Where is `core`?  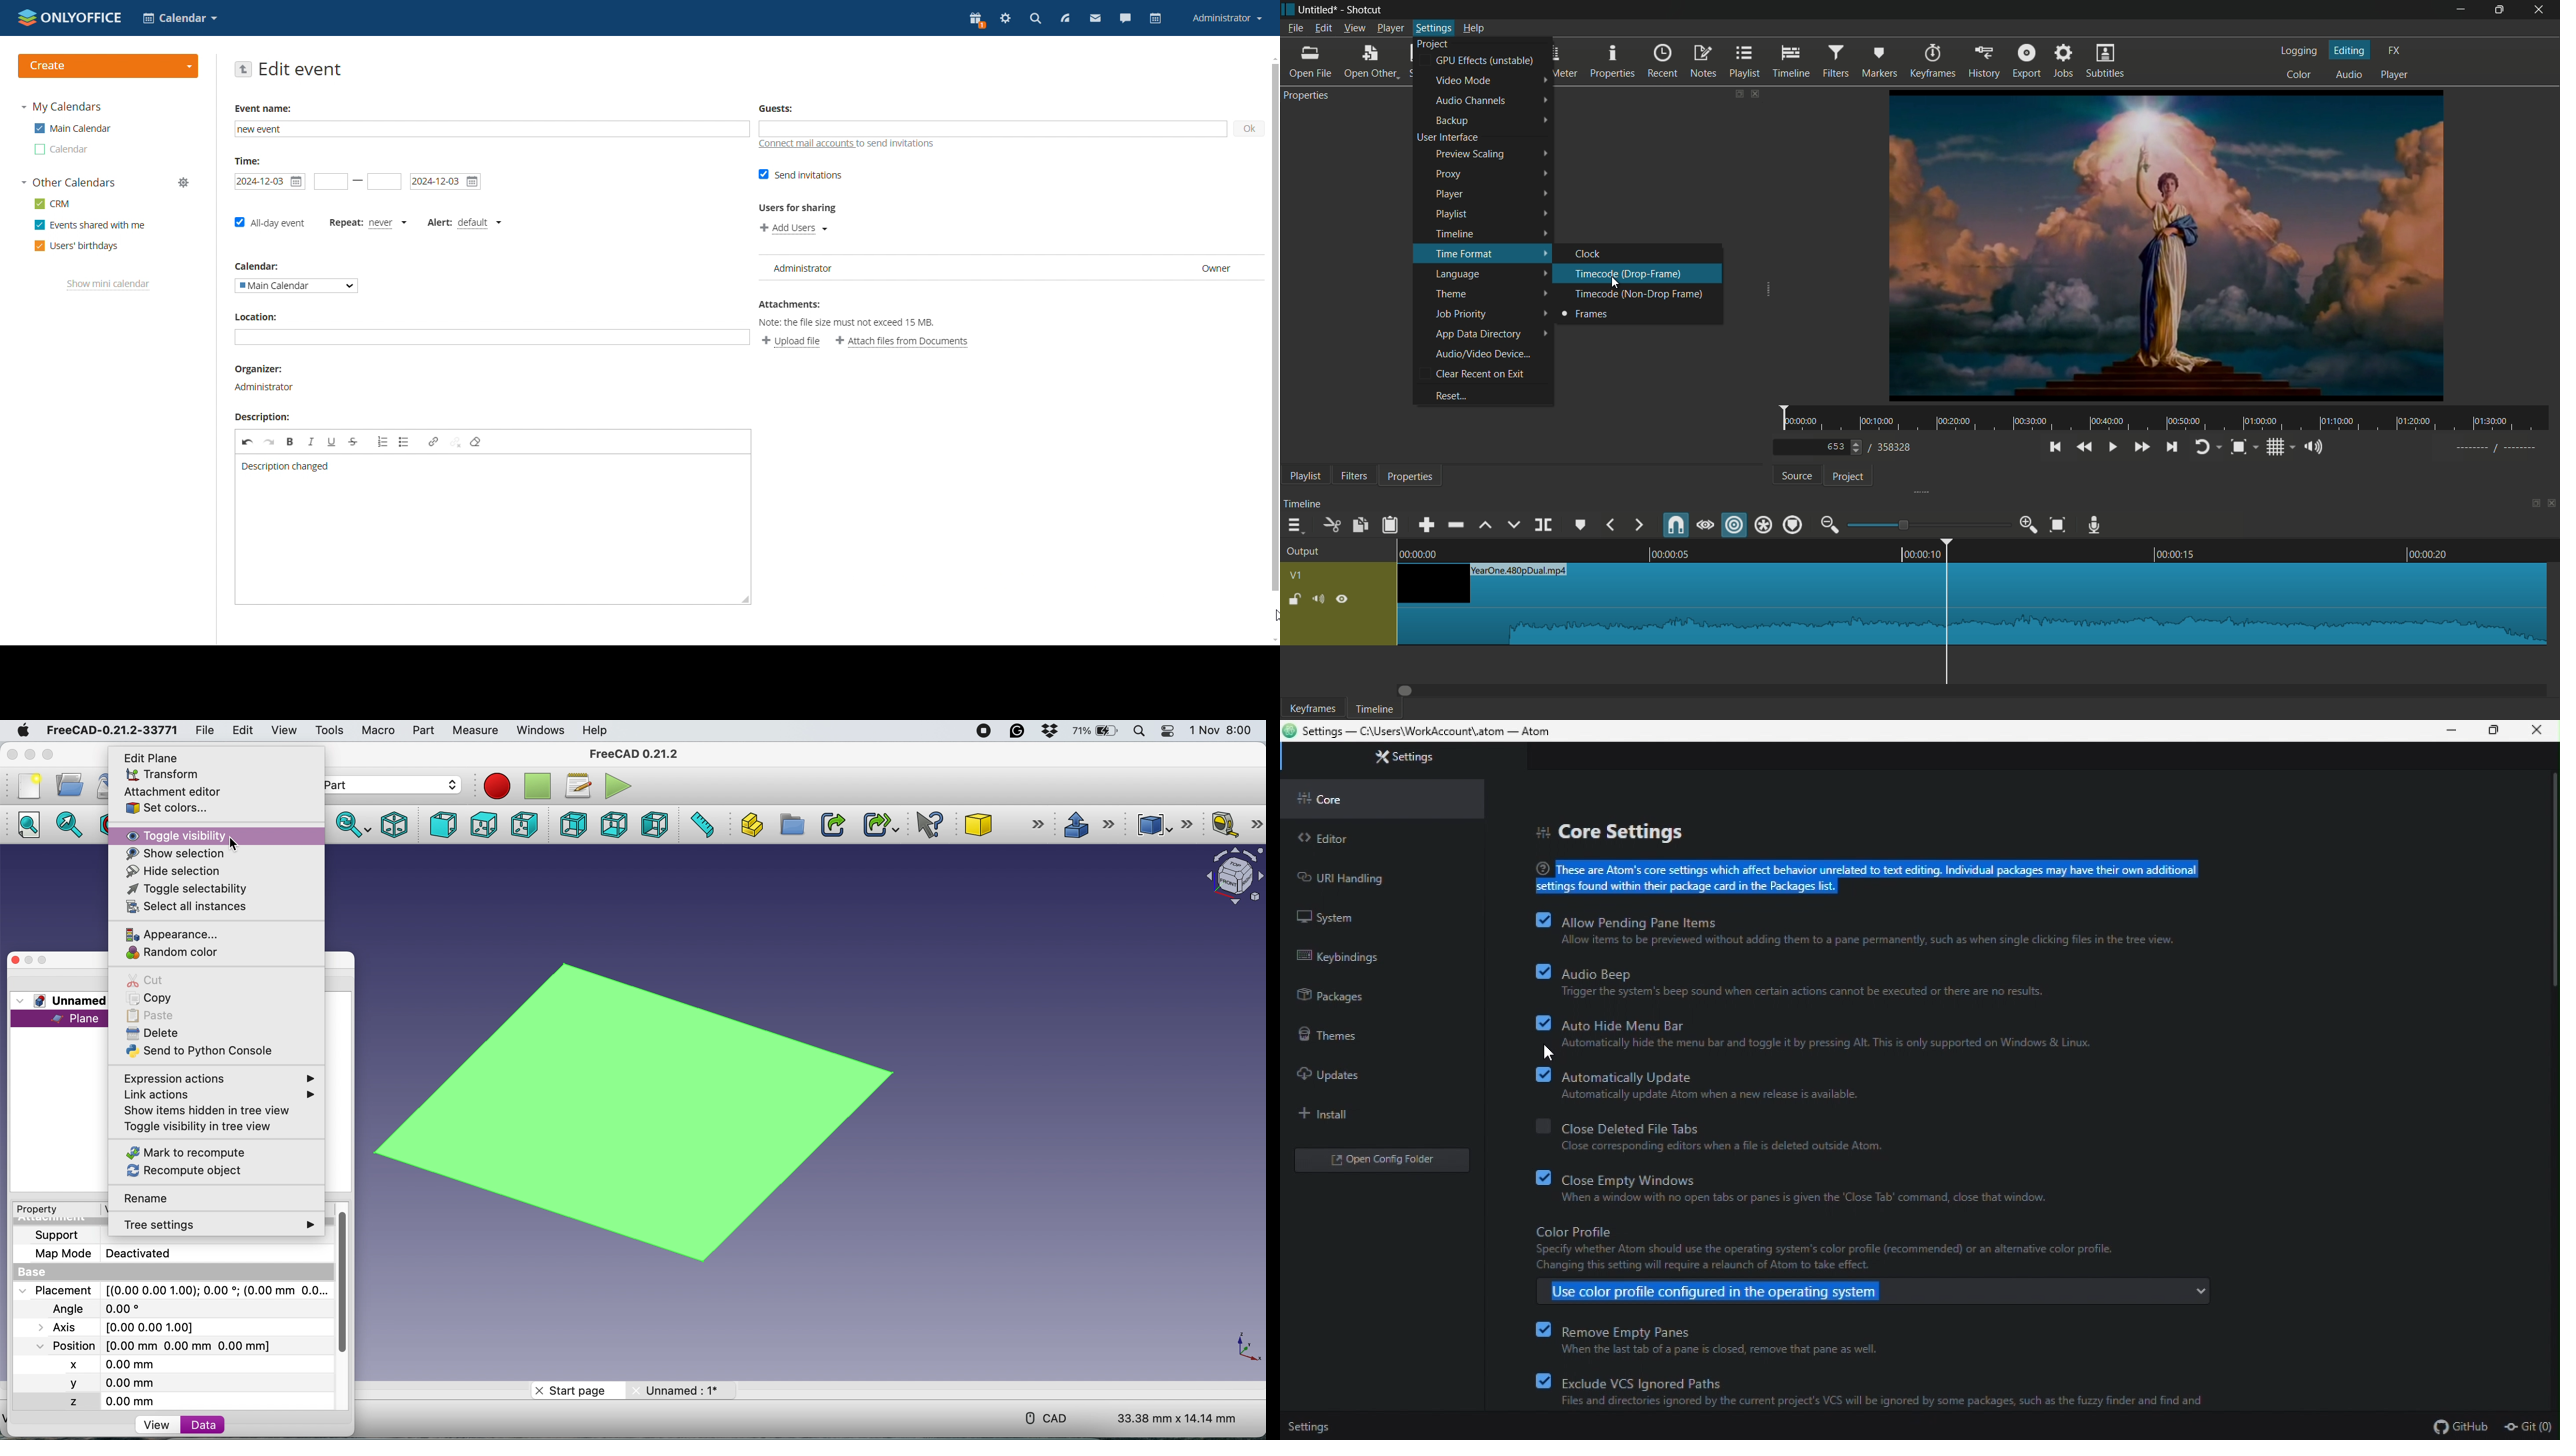
core is located at coordinates (1329, 799).